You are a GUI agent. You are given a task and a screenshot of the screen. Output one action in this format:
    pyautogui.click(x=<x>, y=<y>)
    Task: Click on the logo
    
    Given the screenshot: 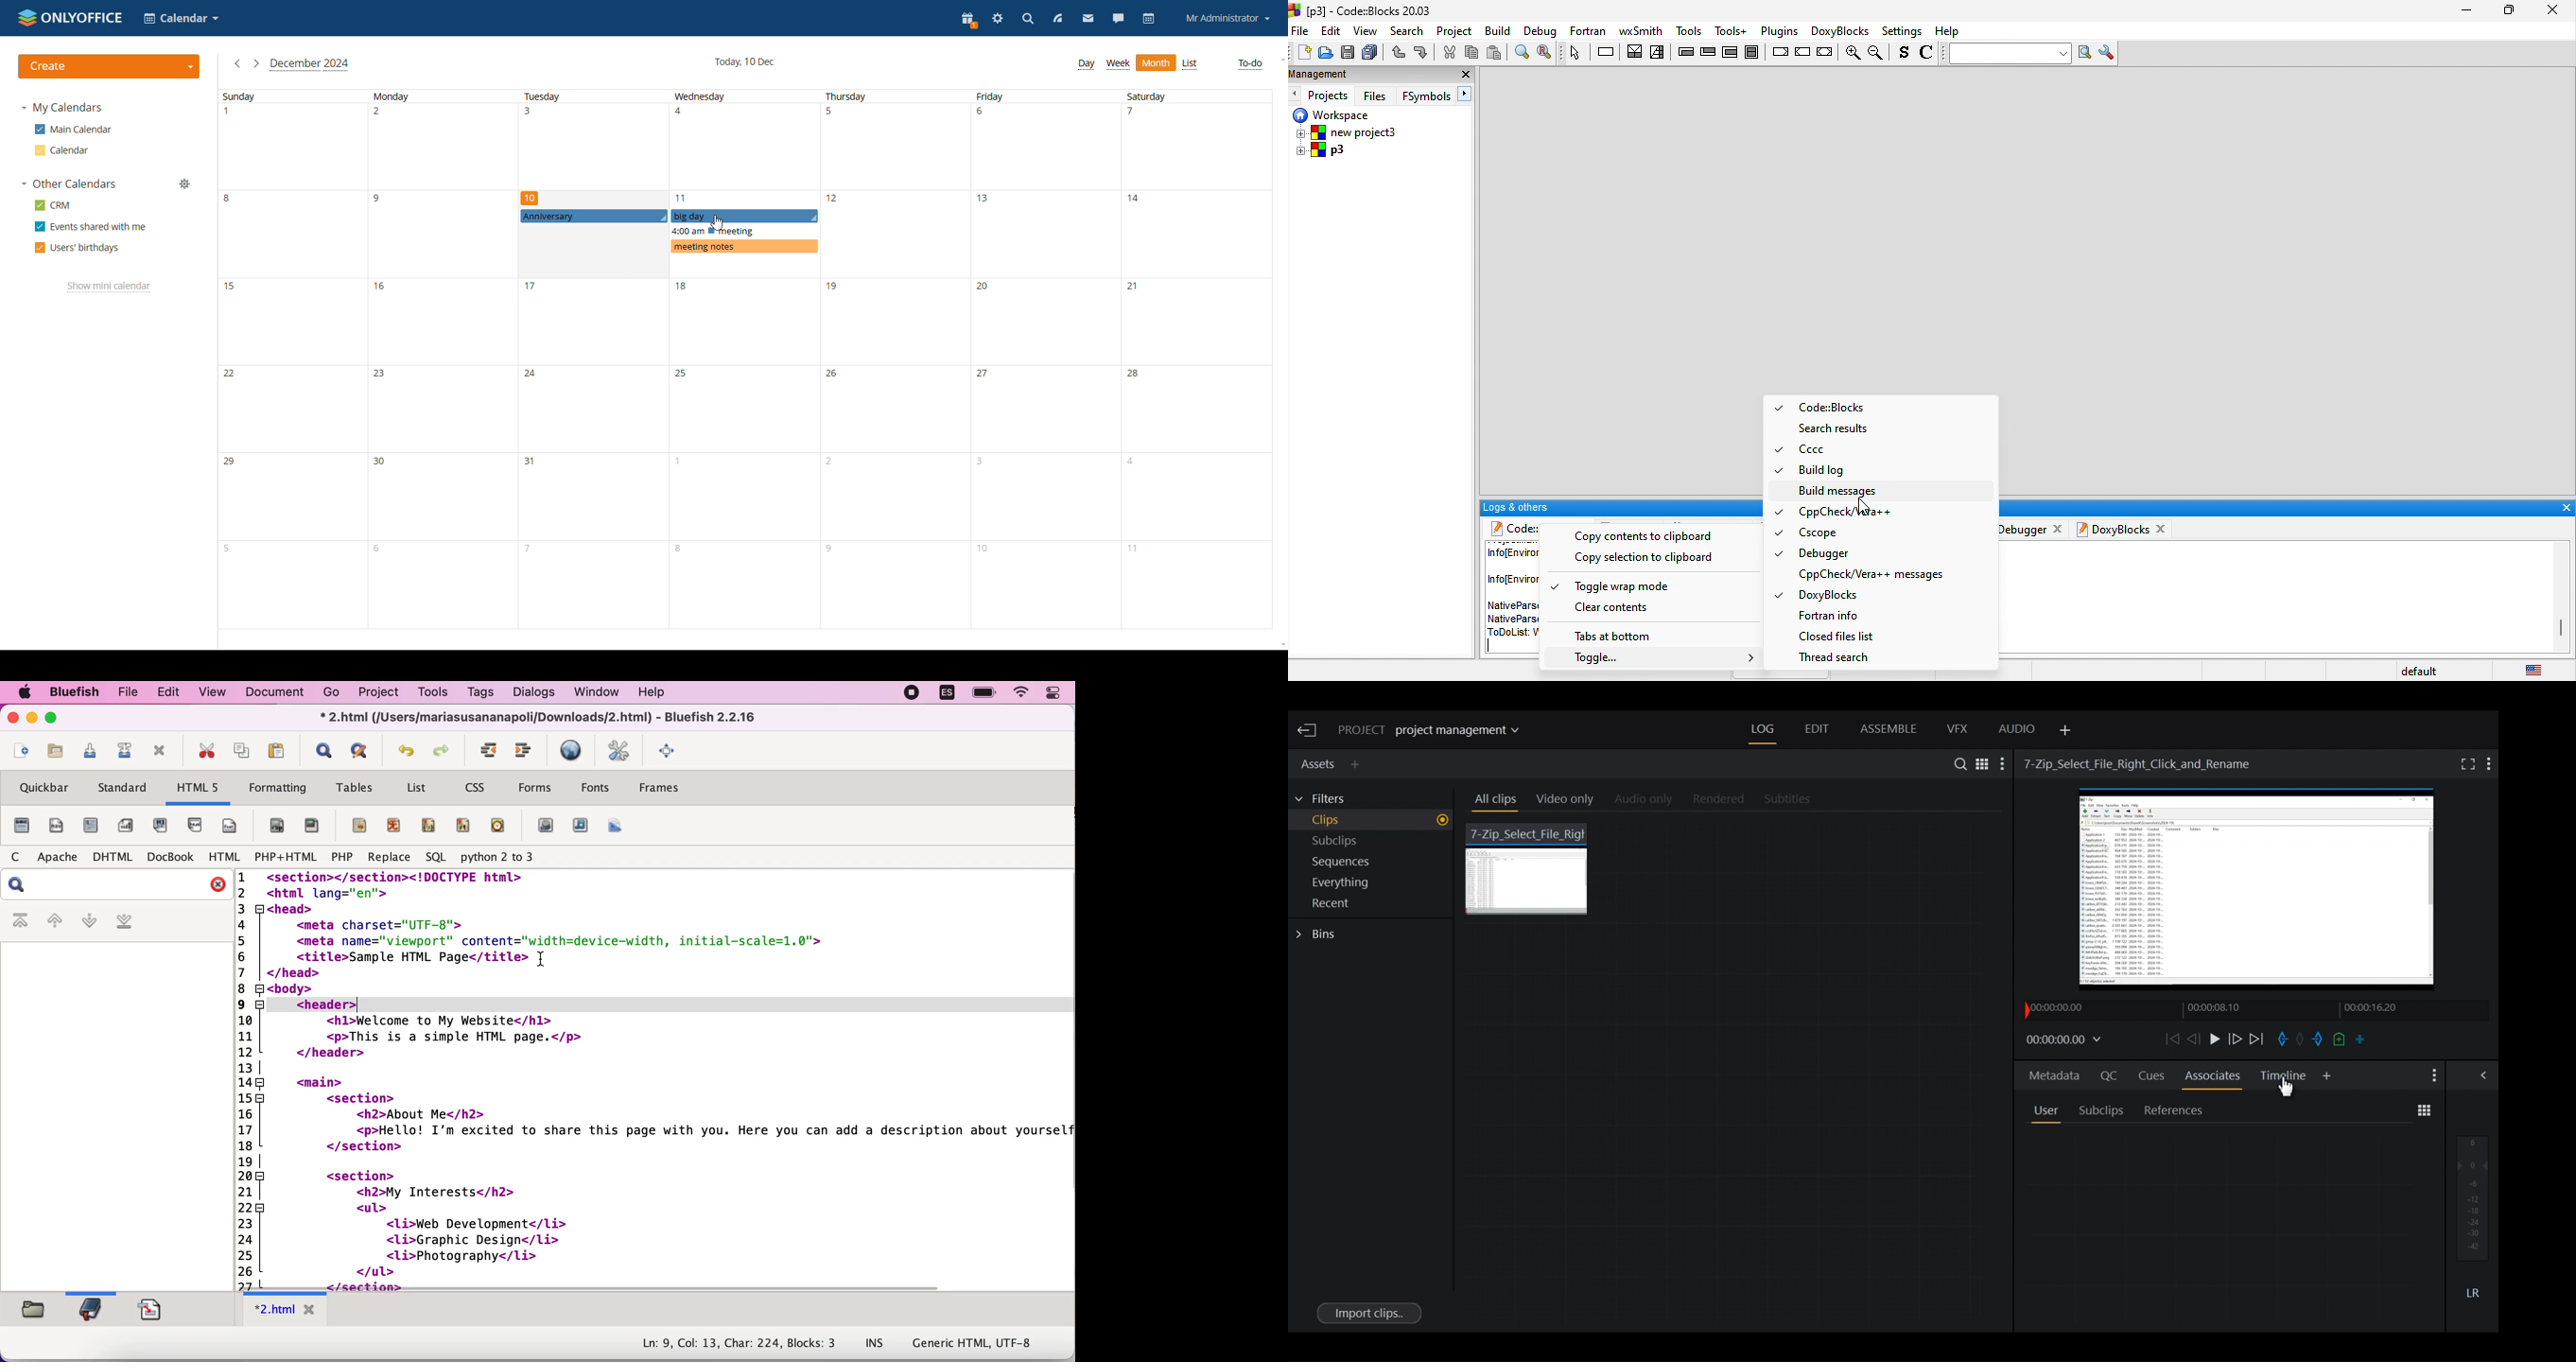 What is the action you would take?
    pyautogui.click(x=72, y=17)
    